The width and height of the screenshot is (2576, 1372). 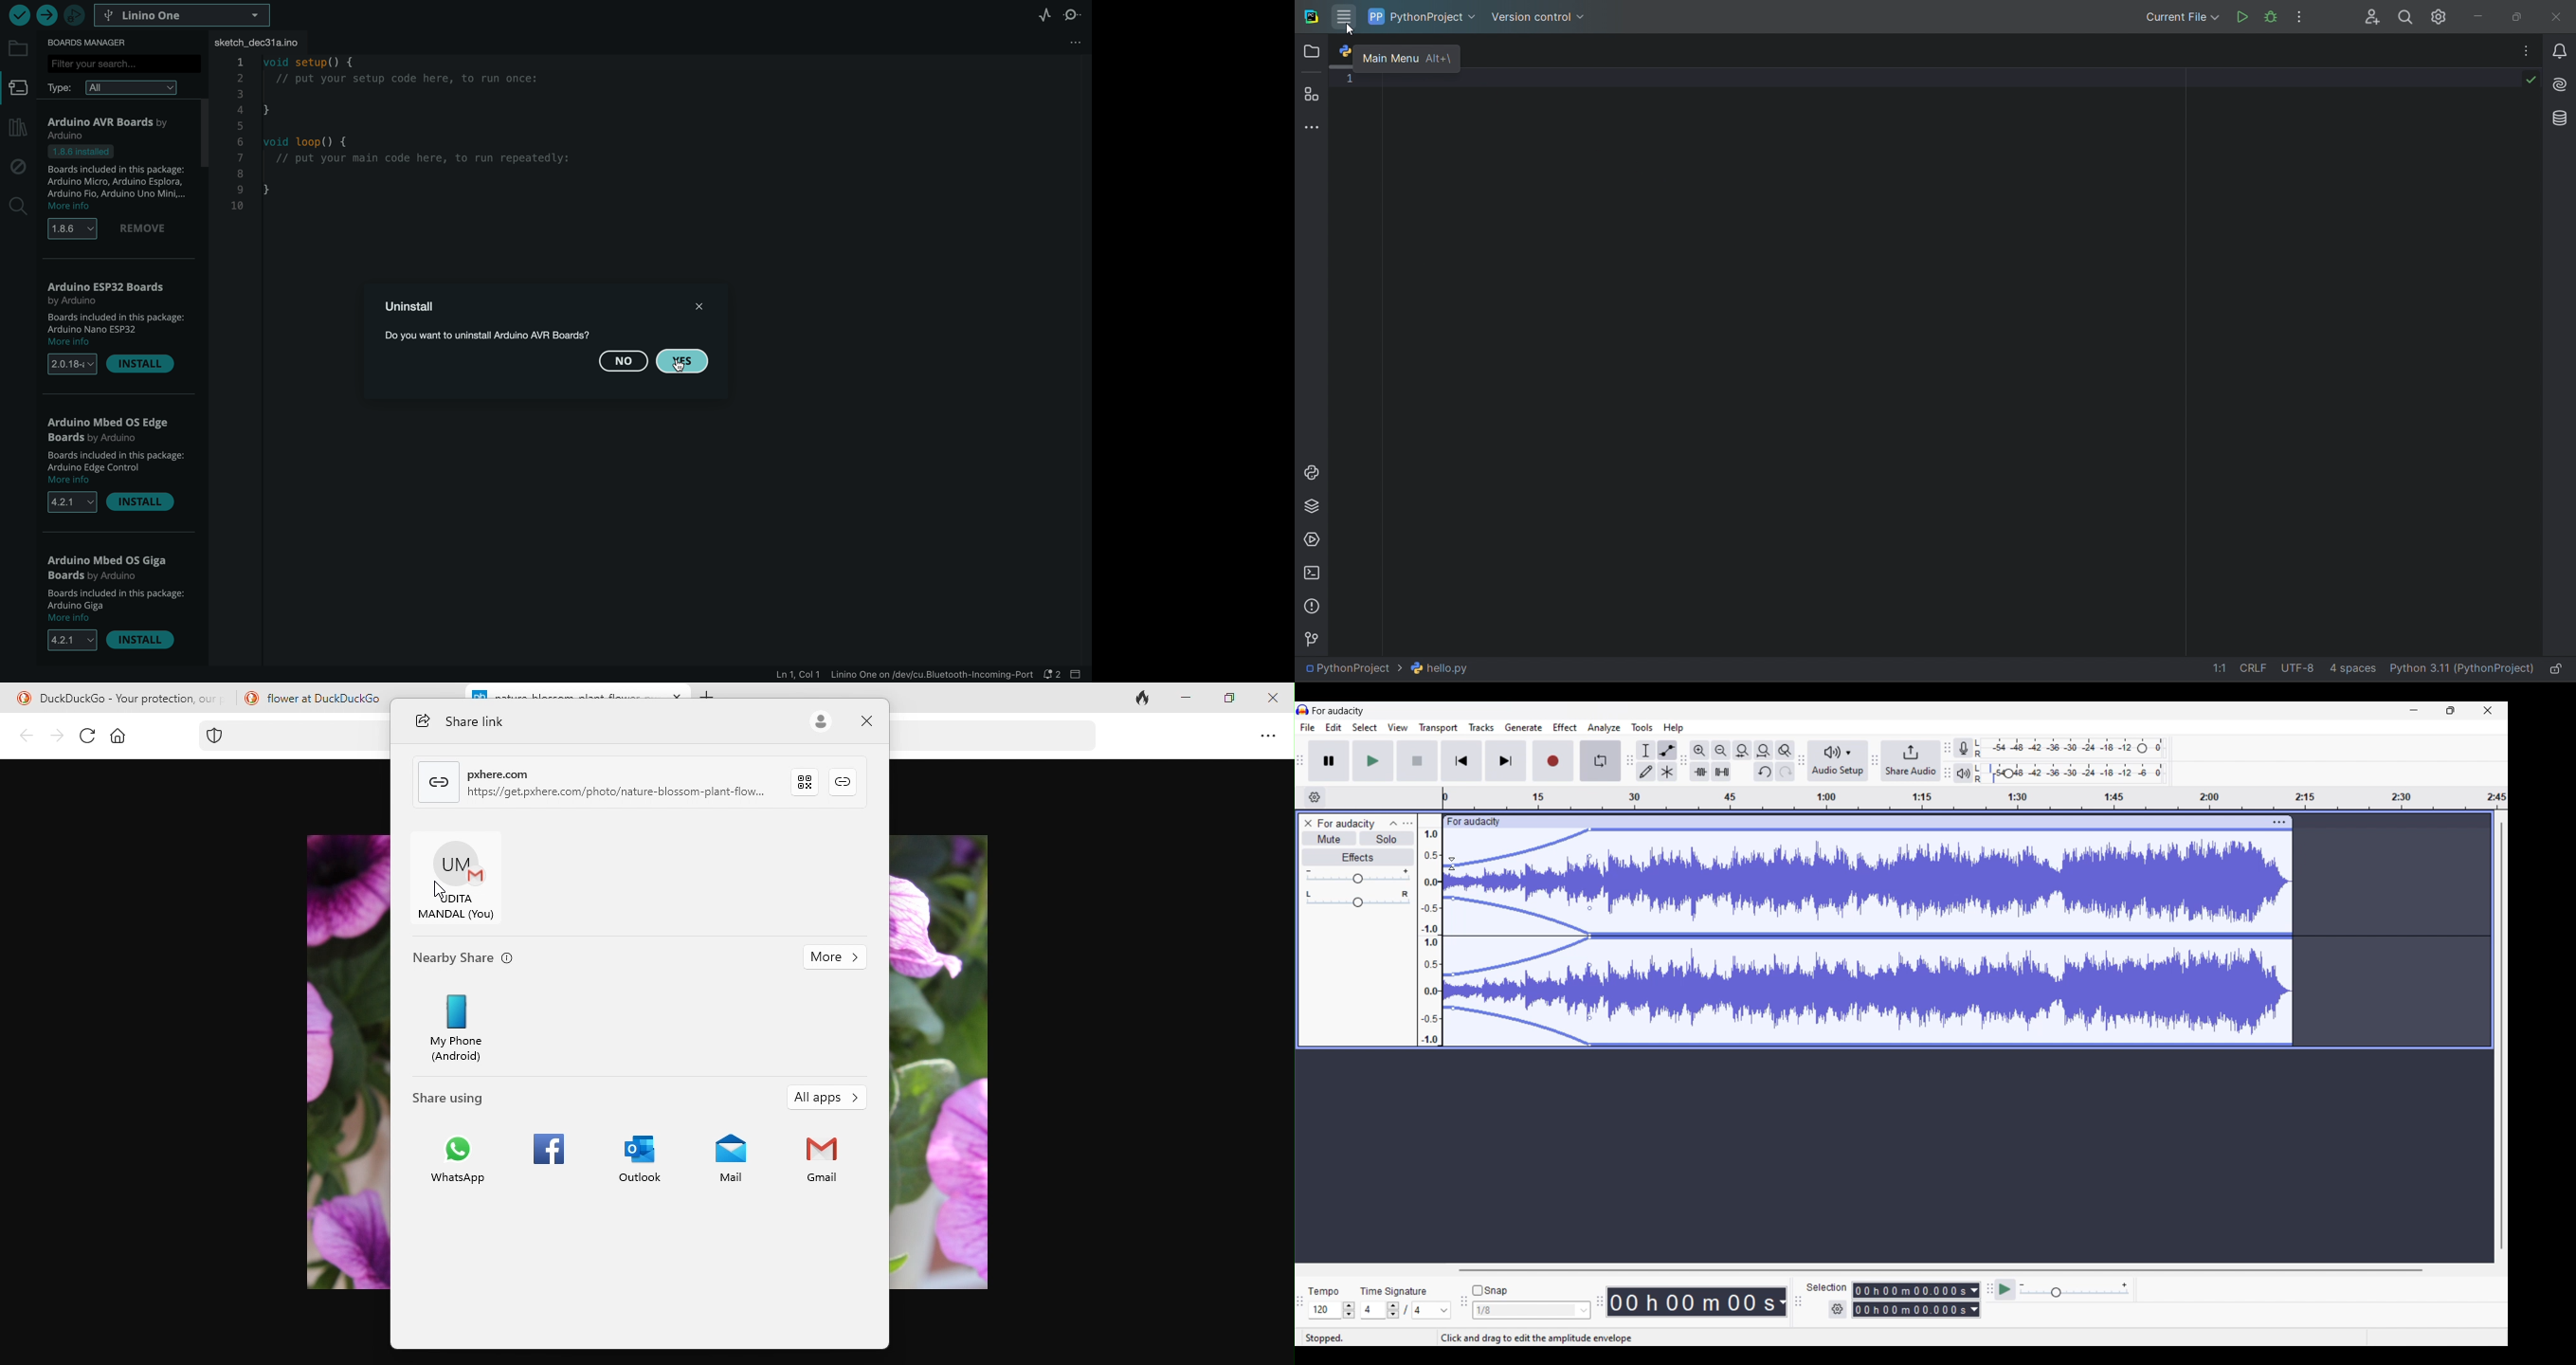 I want to click on Tempo settings, so click(x=1332, y=1310).